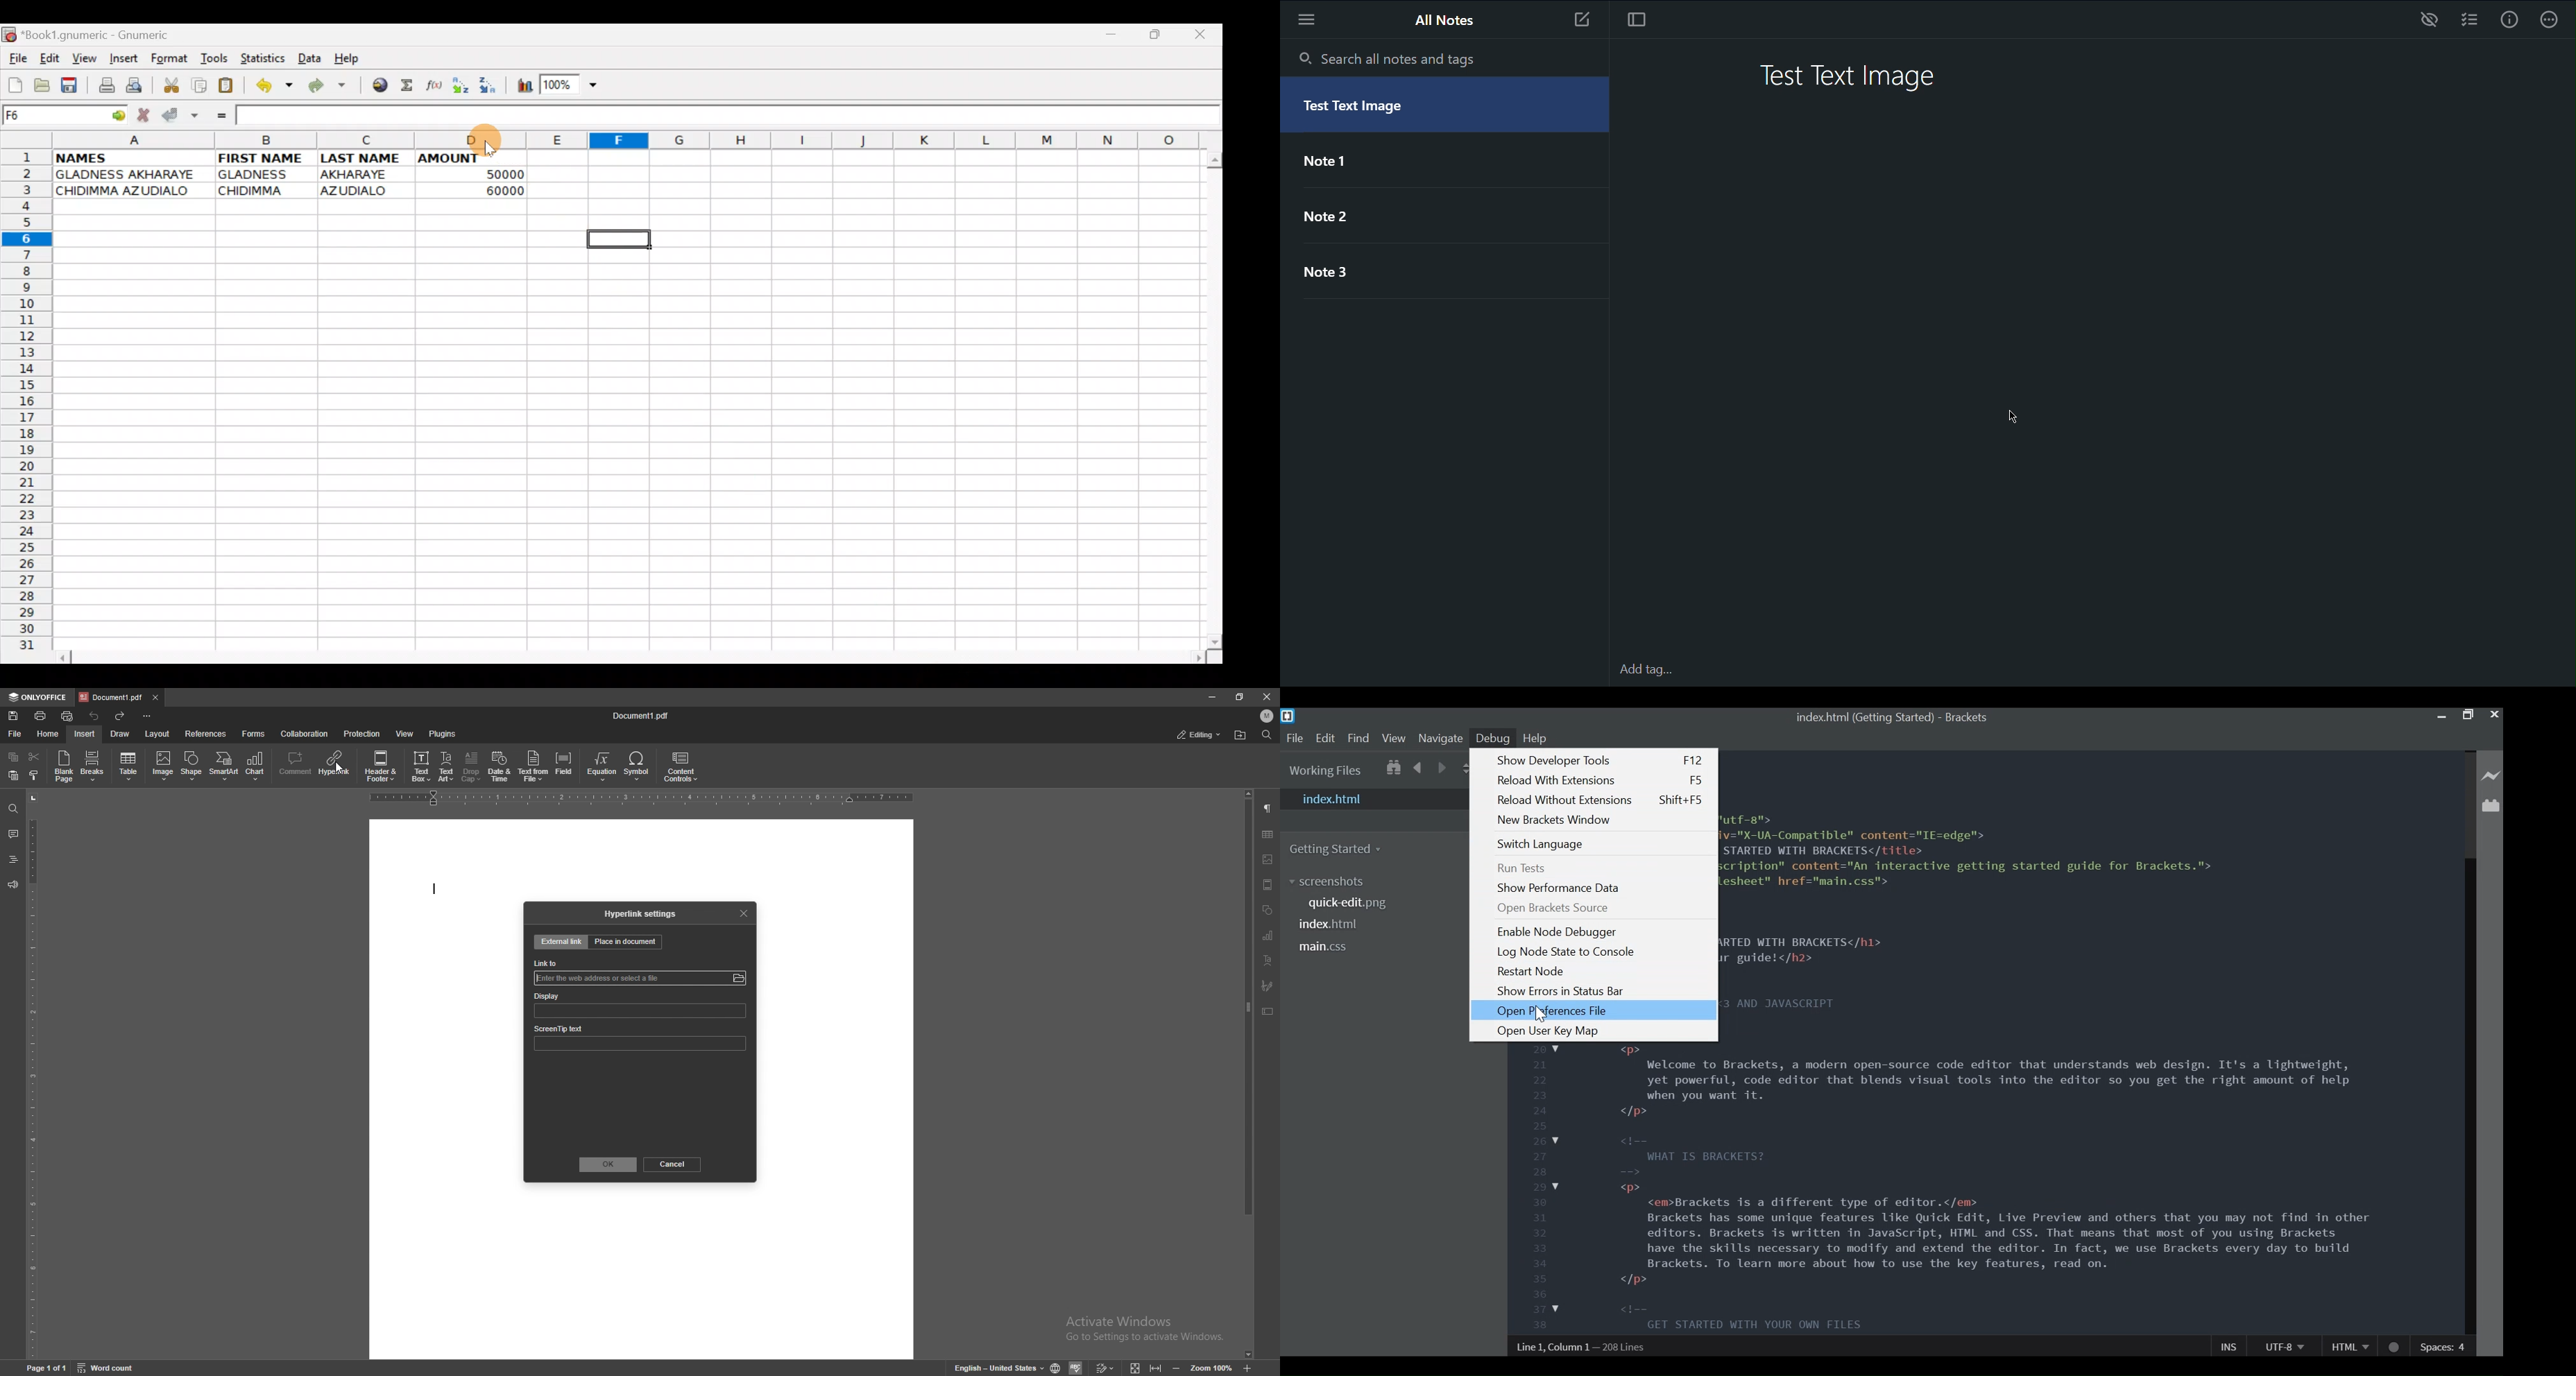 This screenshot has width=2576, height=1400. Describe the element at coordinates (270, 84) in the screenshot. I see `Undo last action` at that location.